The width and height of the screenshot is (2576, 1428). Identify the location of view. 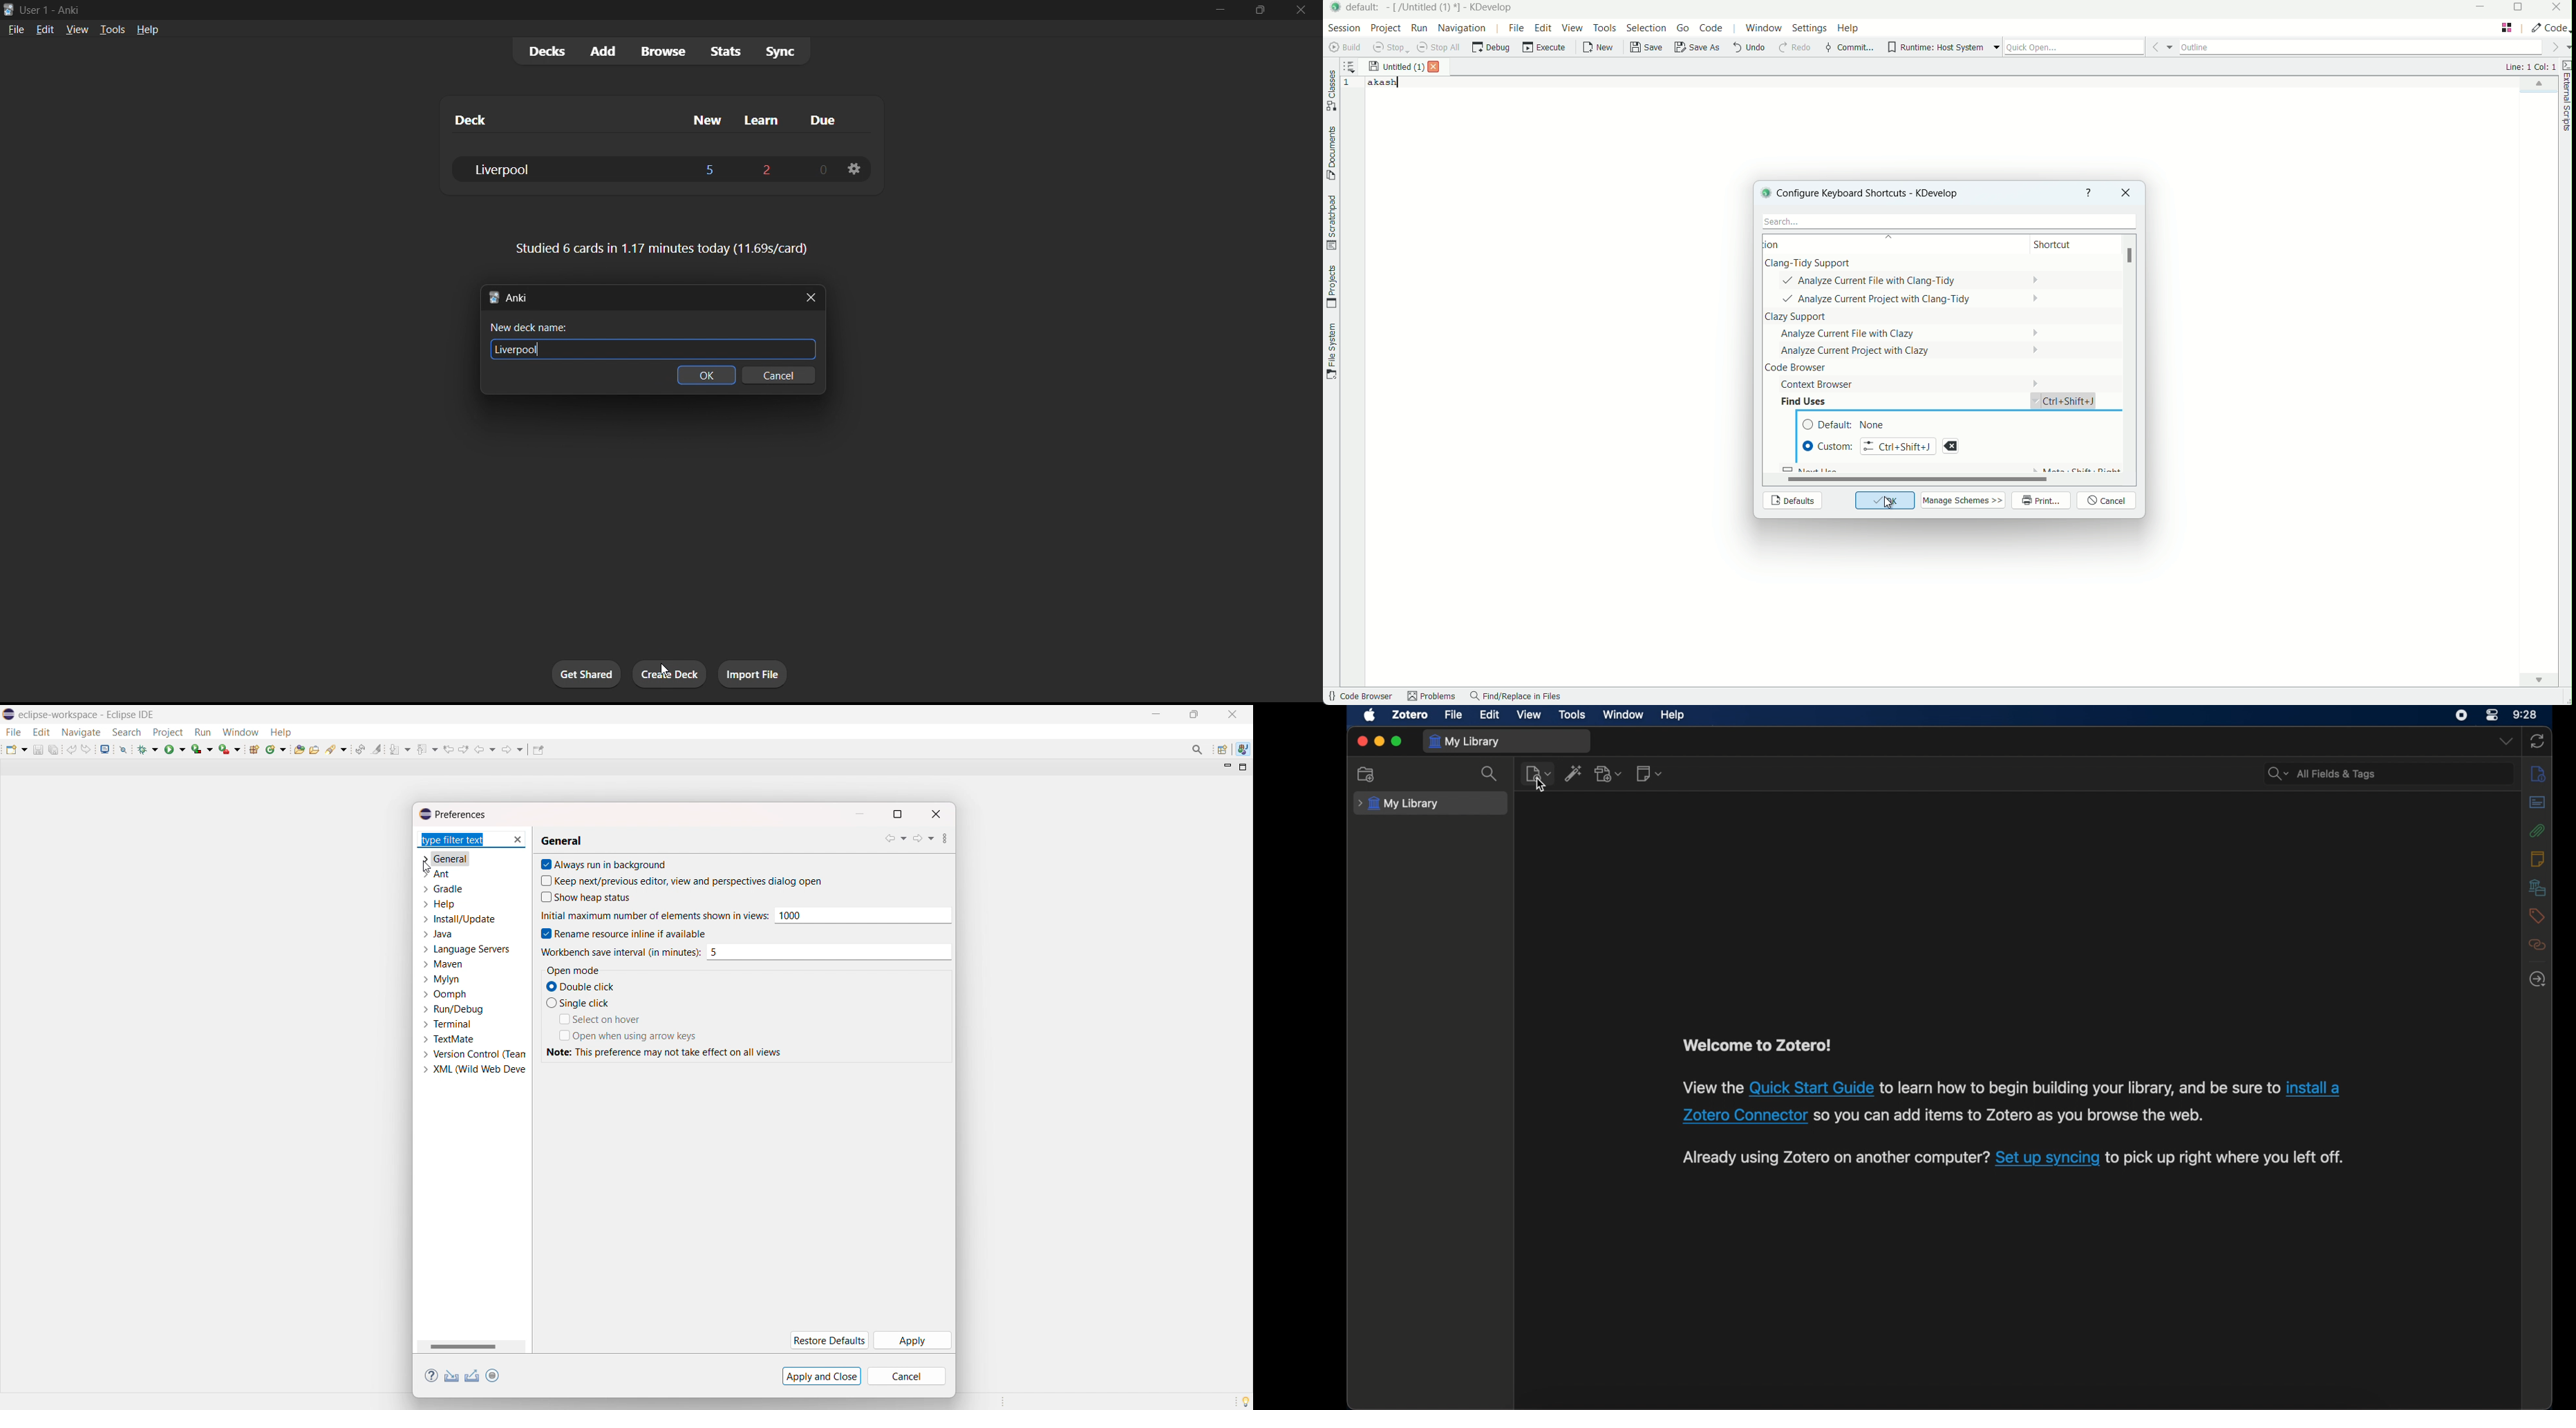
(76, 30).